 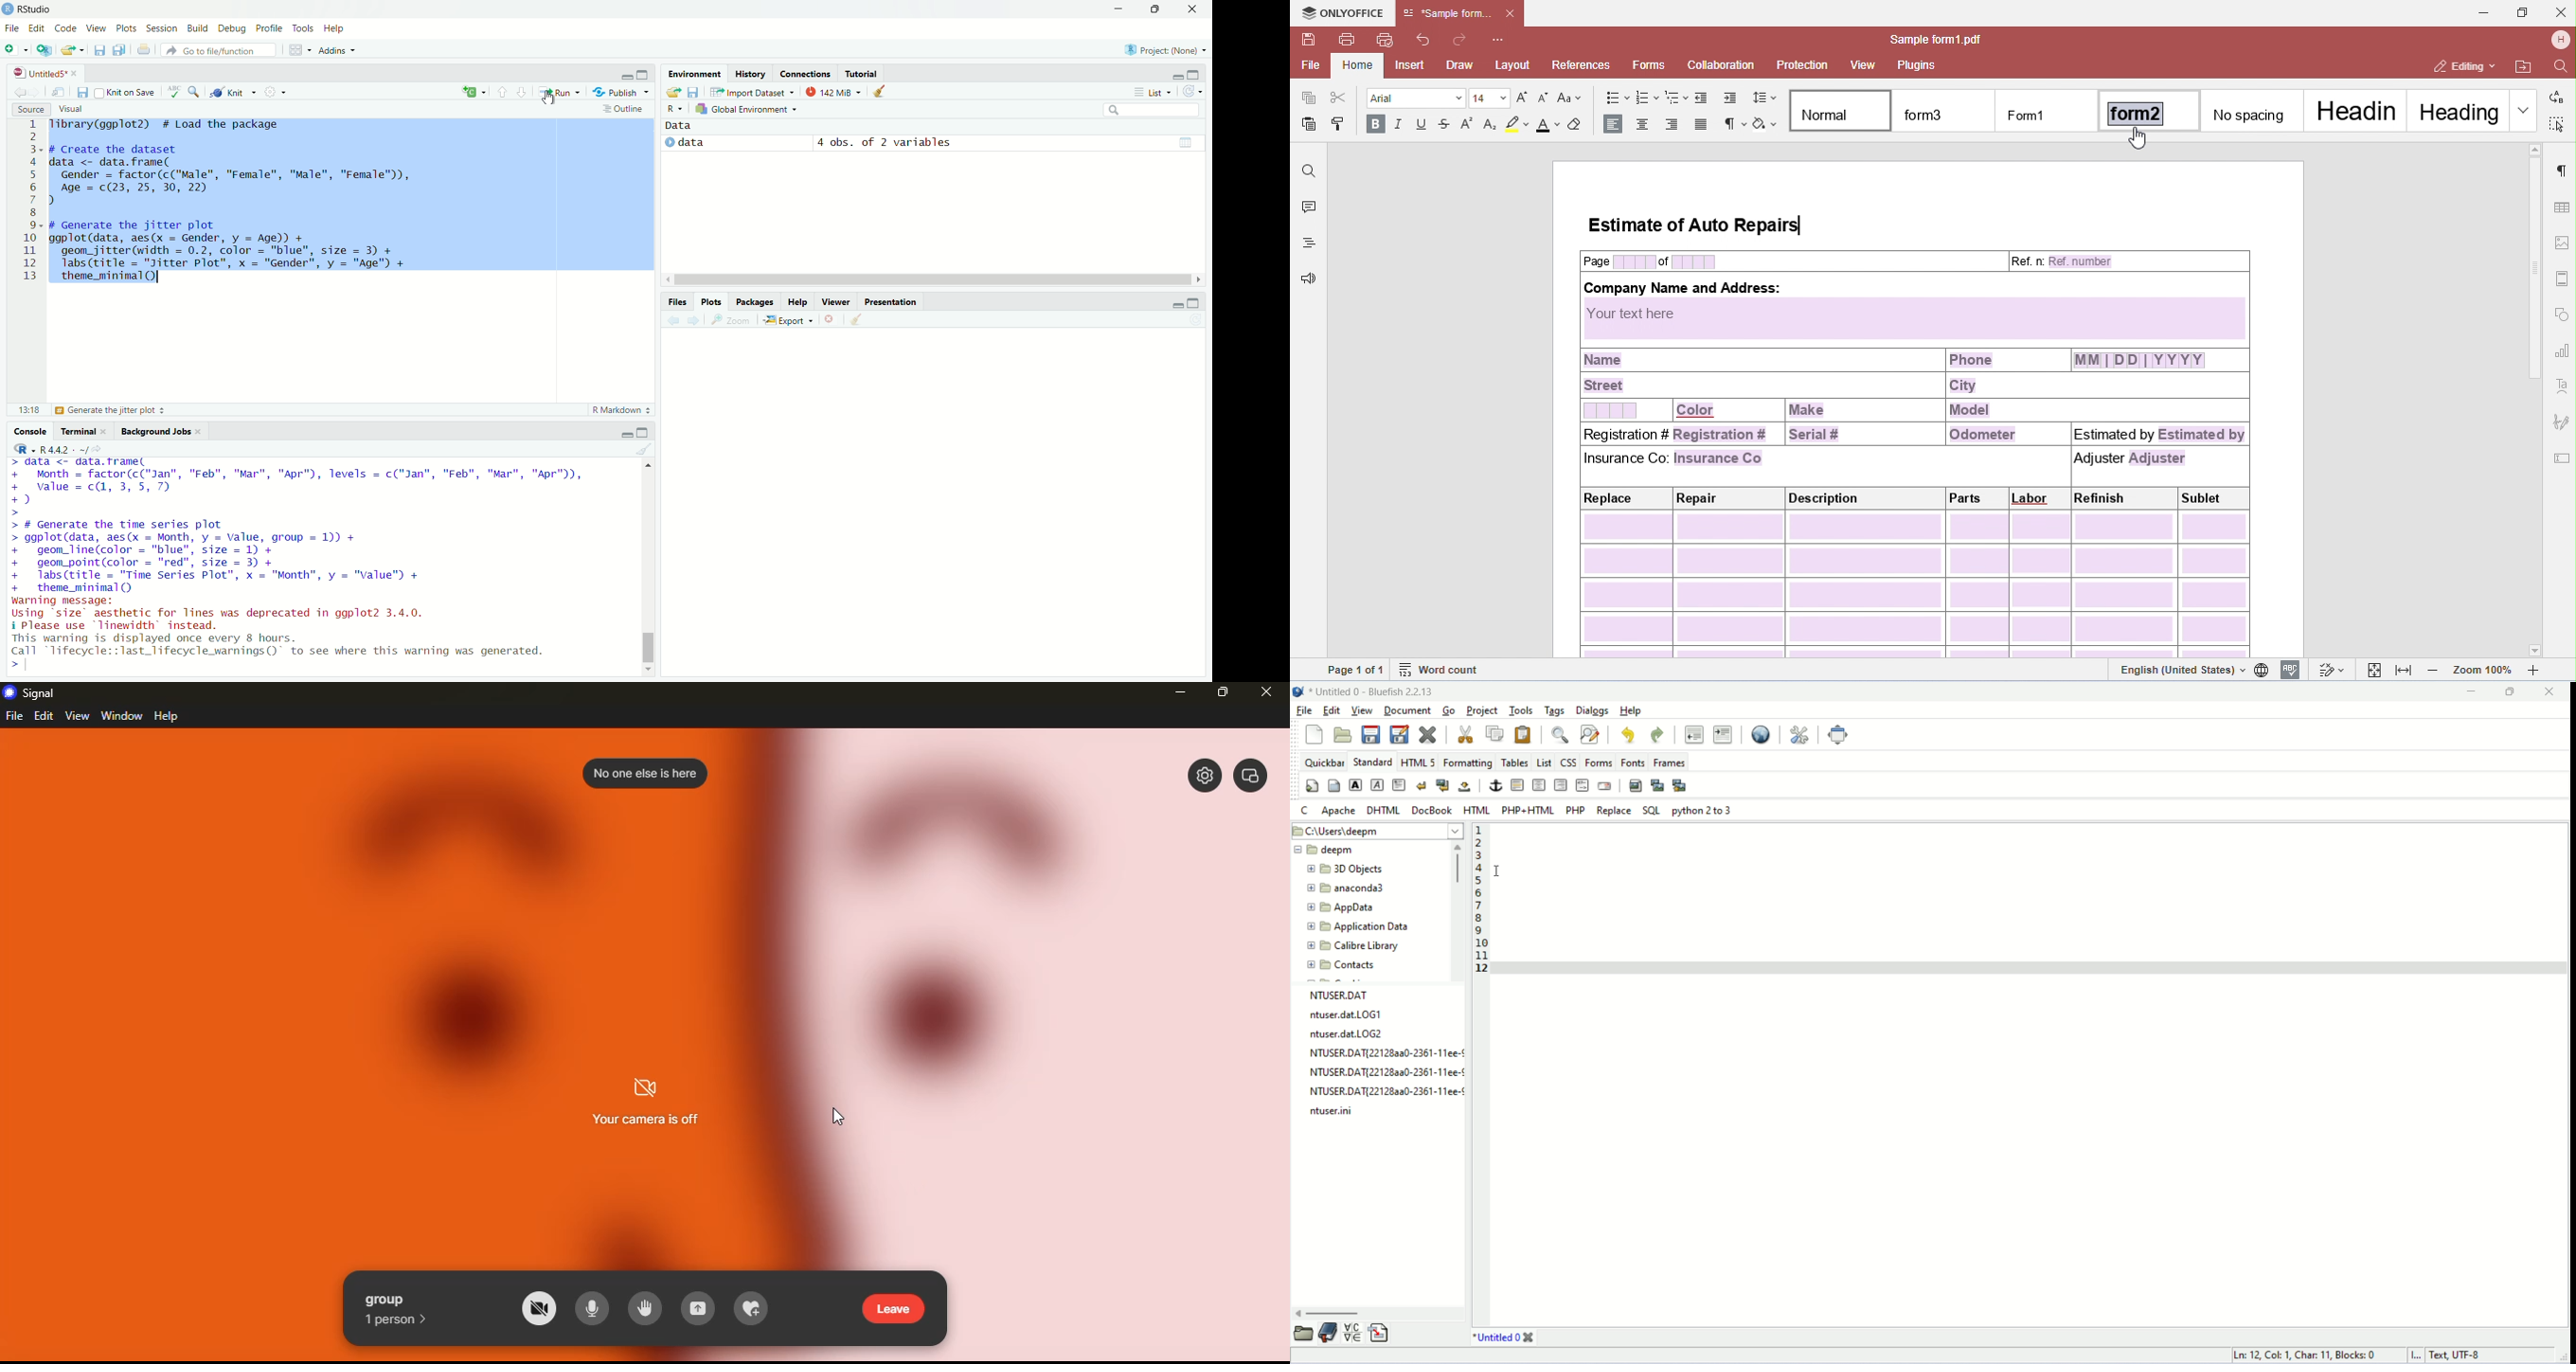 I want to click on minimize, so click(x=1172, y=303).